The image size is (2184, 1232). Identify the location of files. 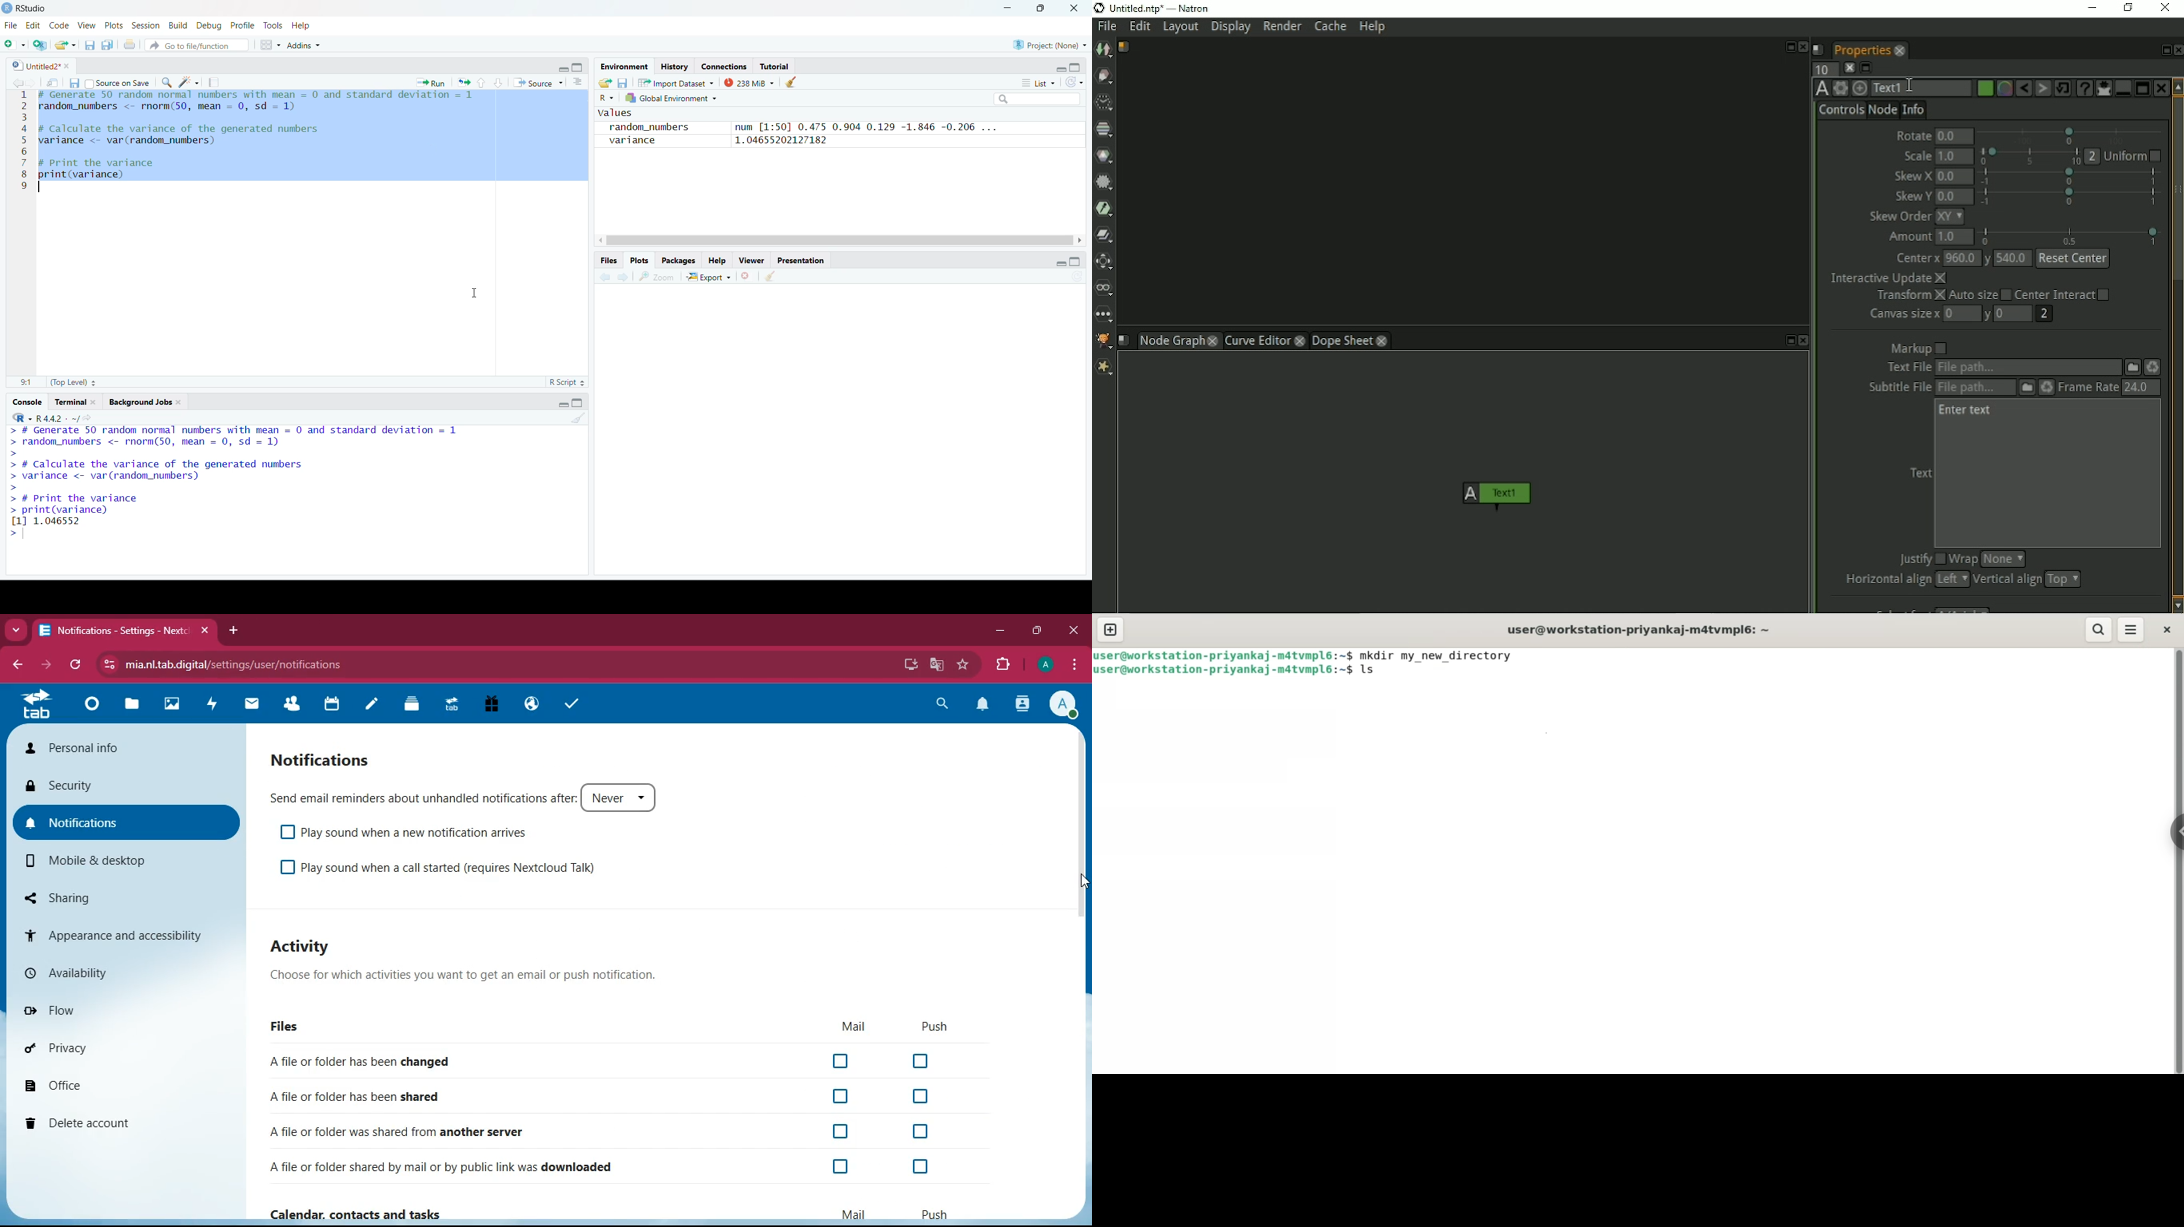
(131, 708).